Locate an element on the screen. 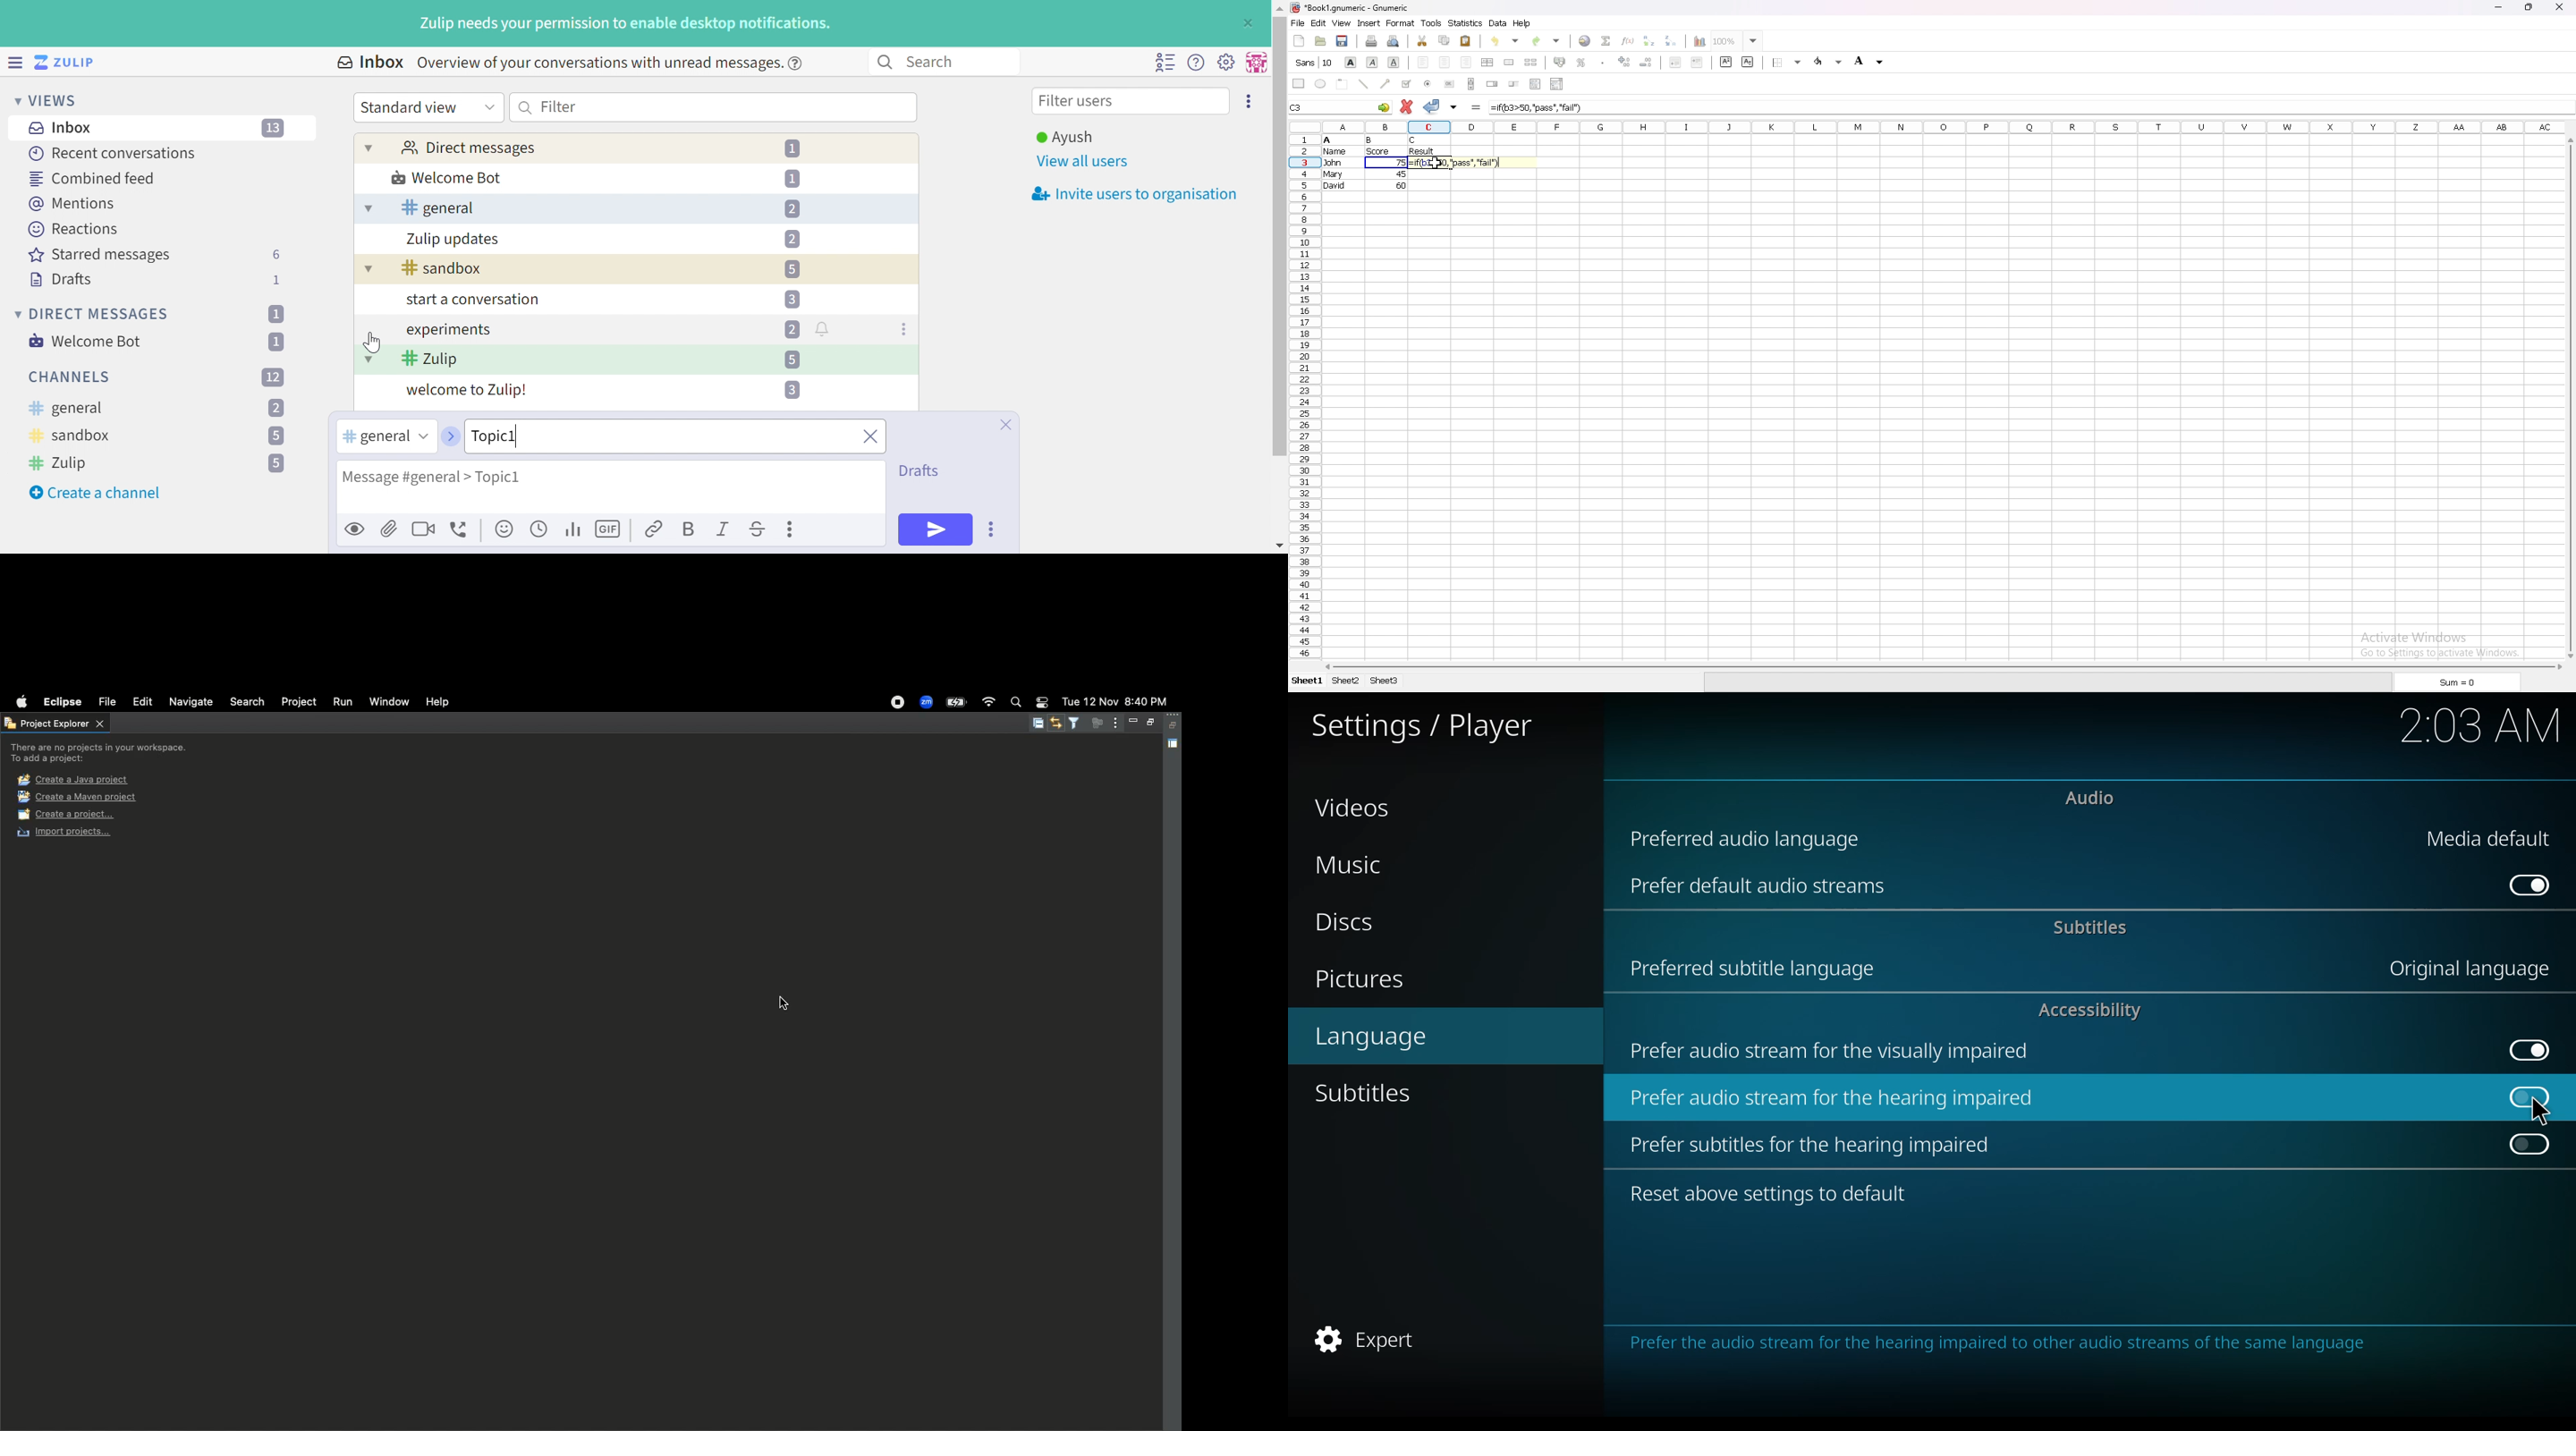  percentage is located at coordinates (1582, 63).